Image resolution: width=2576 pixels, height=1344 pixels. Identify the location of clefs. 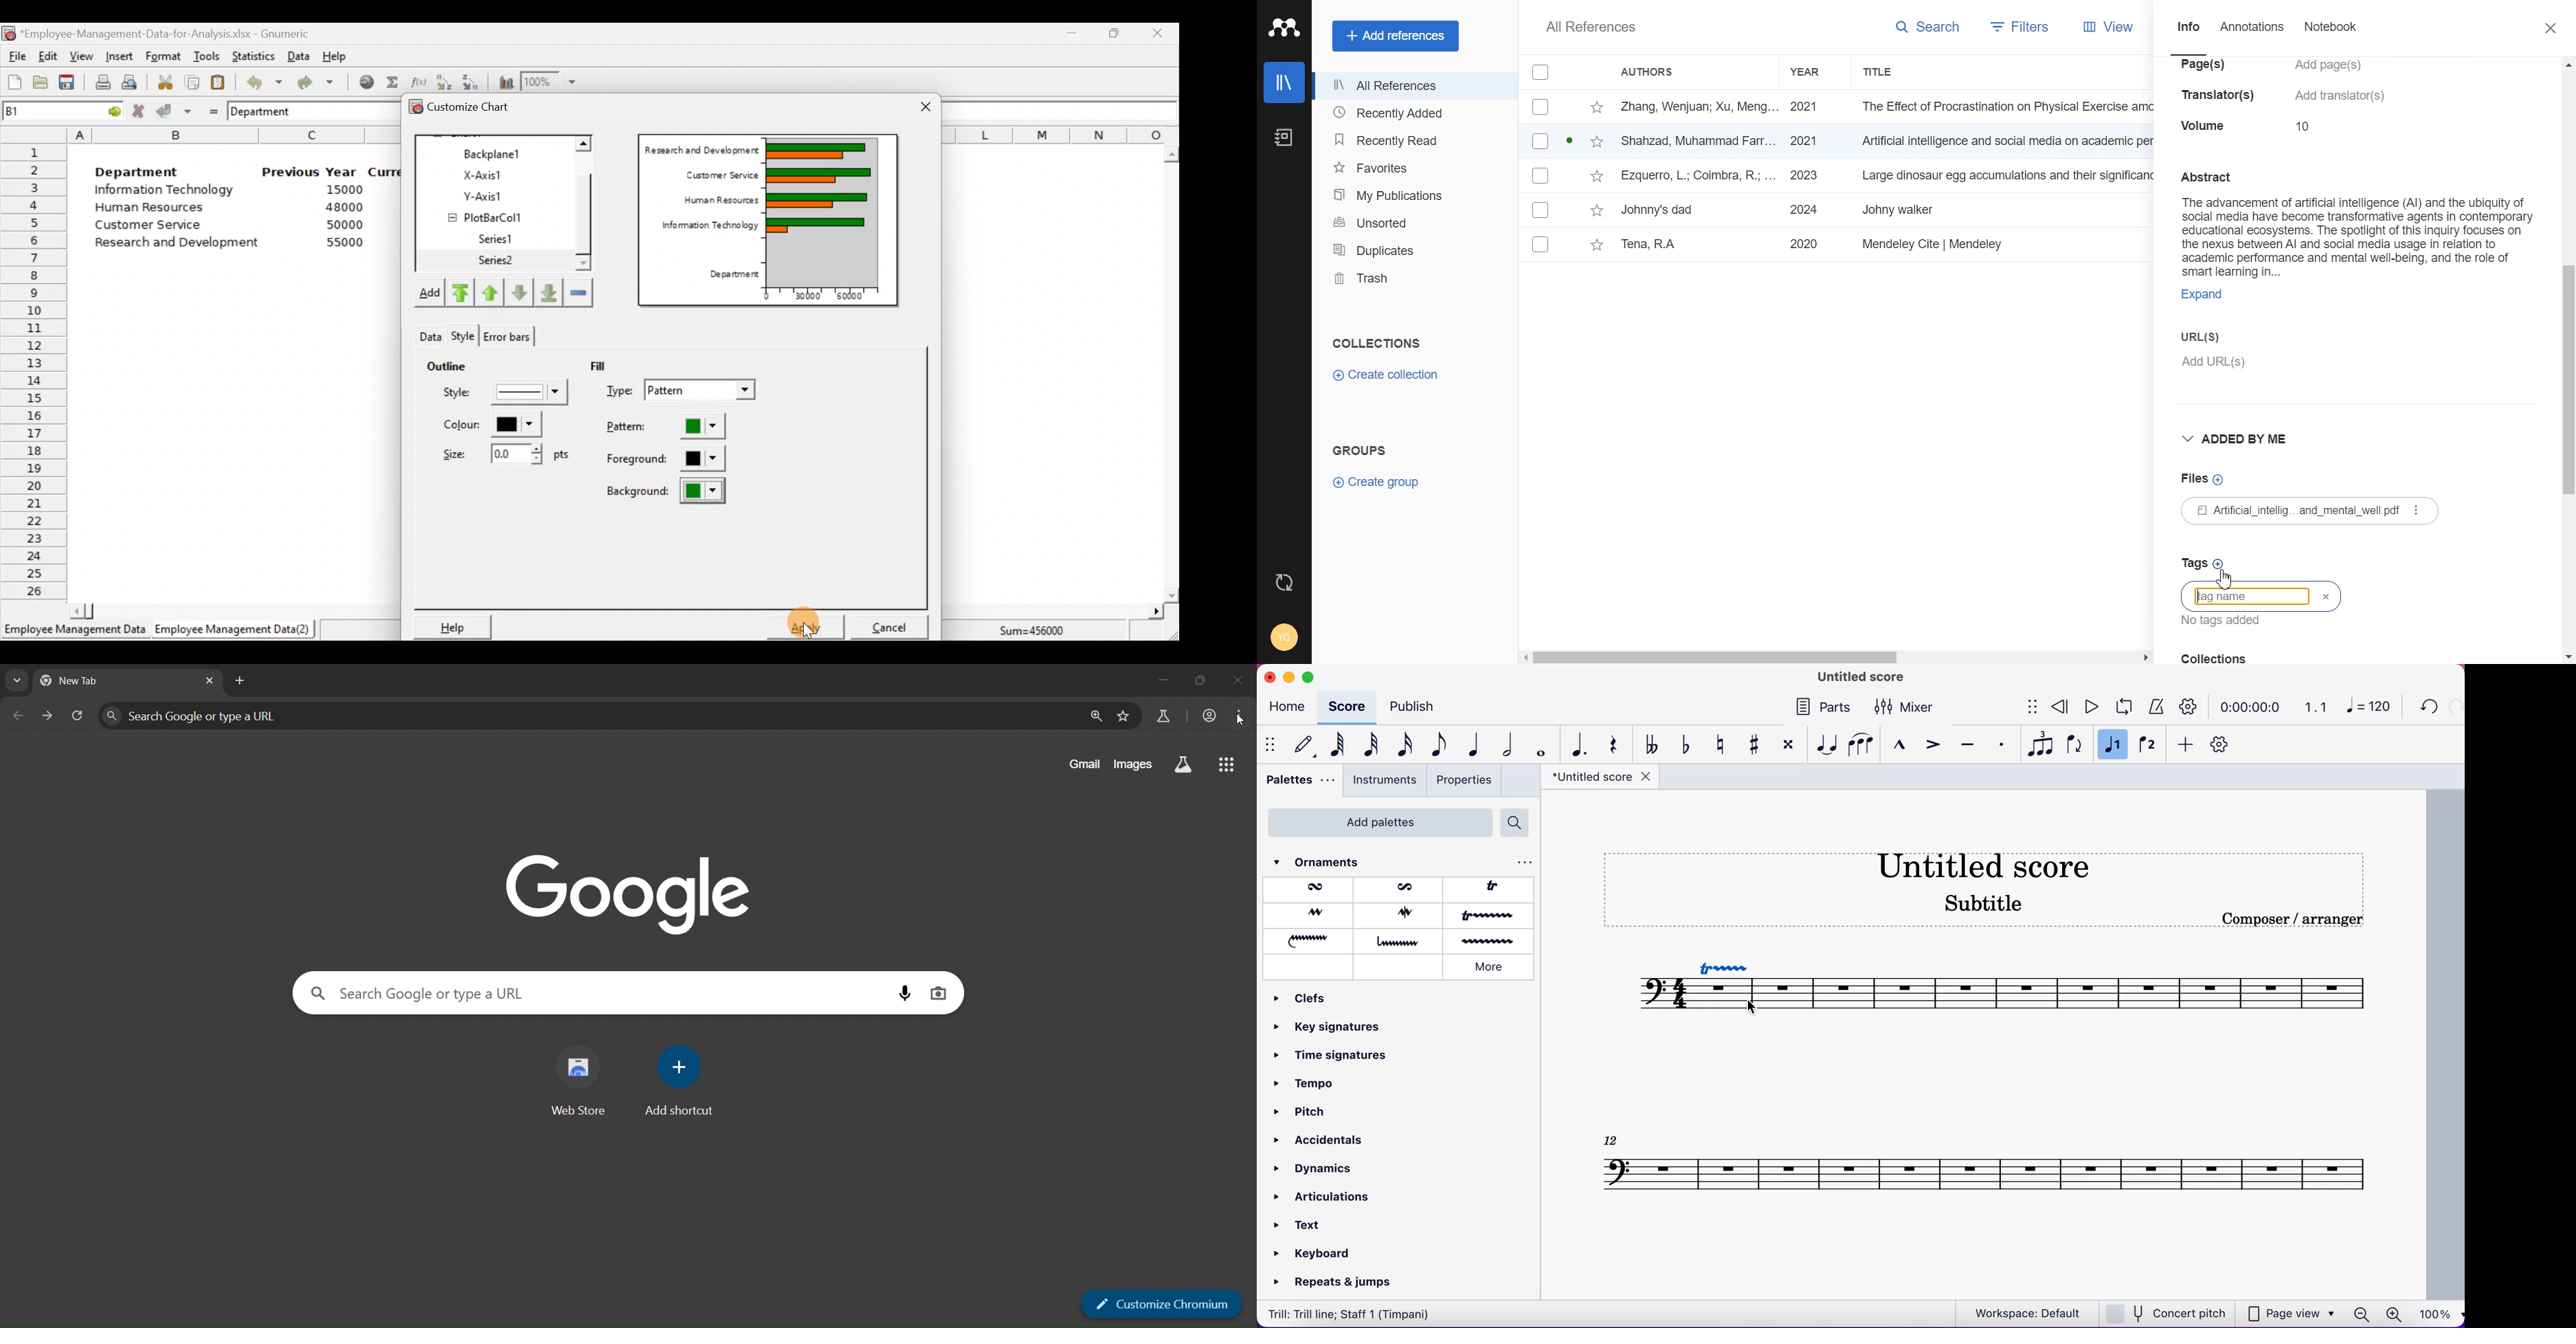
(1311, 999).